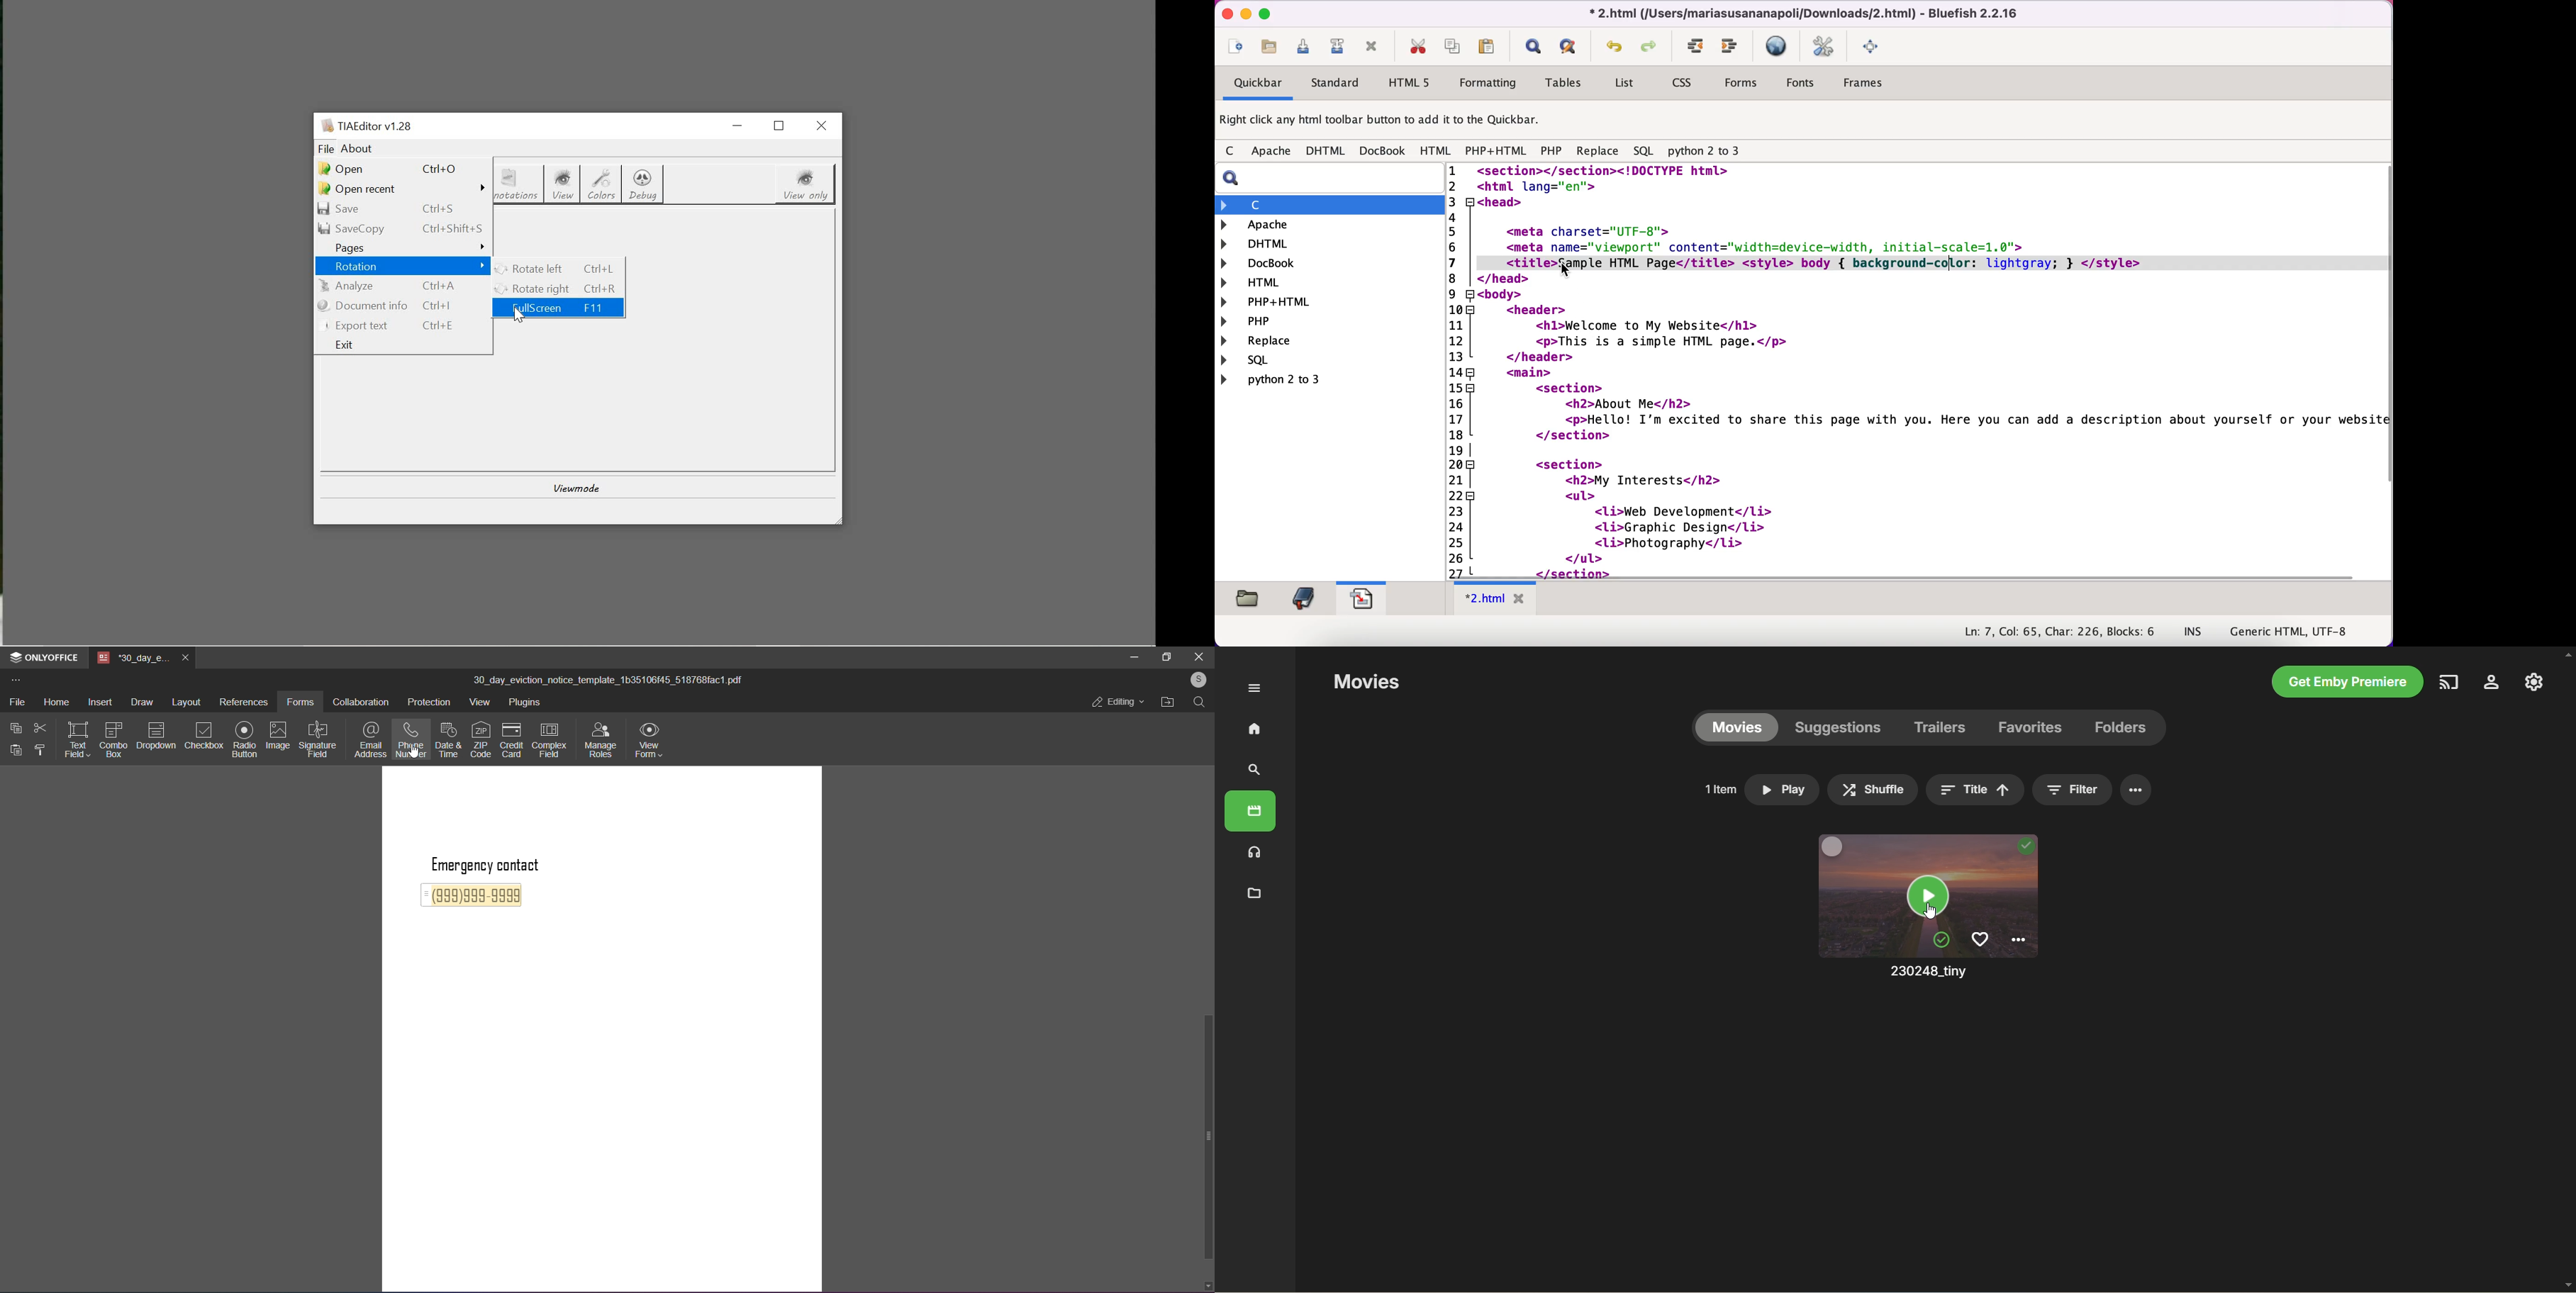 The height and width of the screenshot is (1316, 2576). What do you see at coordinates (1866, 83) in the screenshot?
I see `frames` at bounding box center [1866, 83].